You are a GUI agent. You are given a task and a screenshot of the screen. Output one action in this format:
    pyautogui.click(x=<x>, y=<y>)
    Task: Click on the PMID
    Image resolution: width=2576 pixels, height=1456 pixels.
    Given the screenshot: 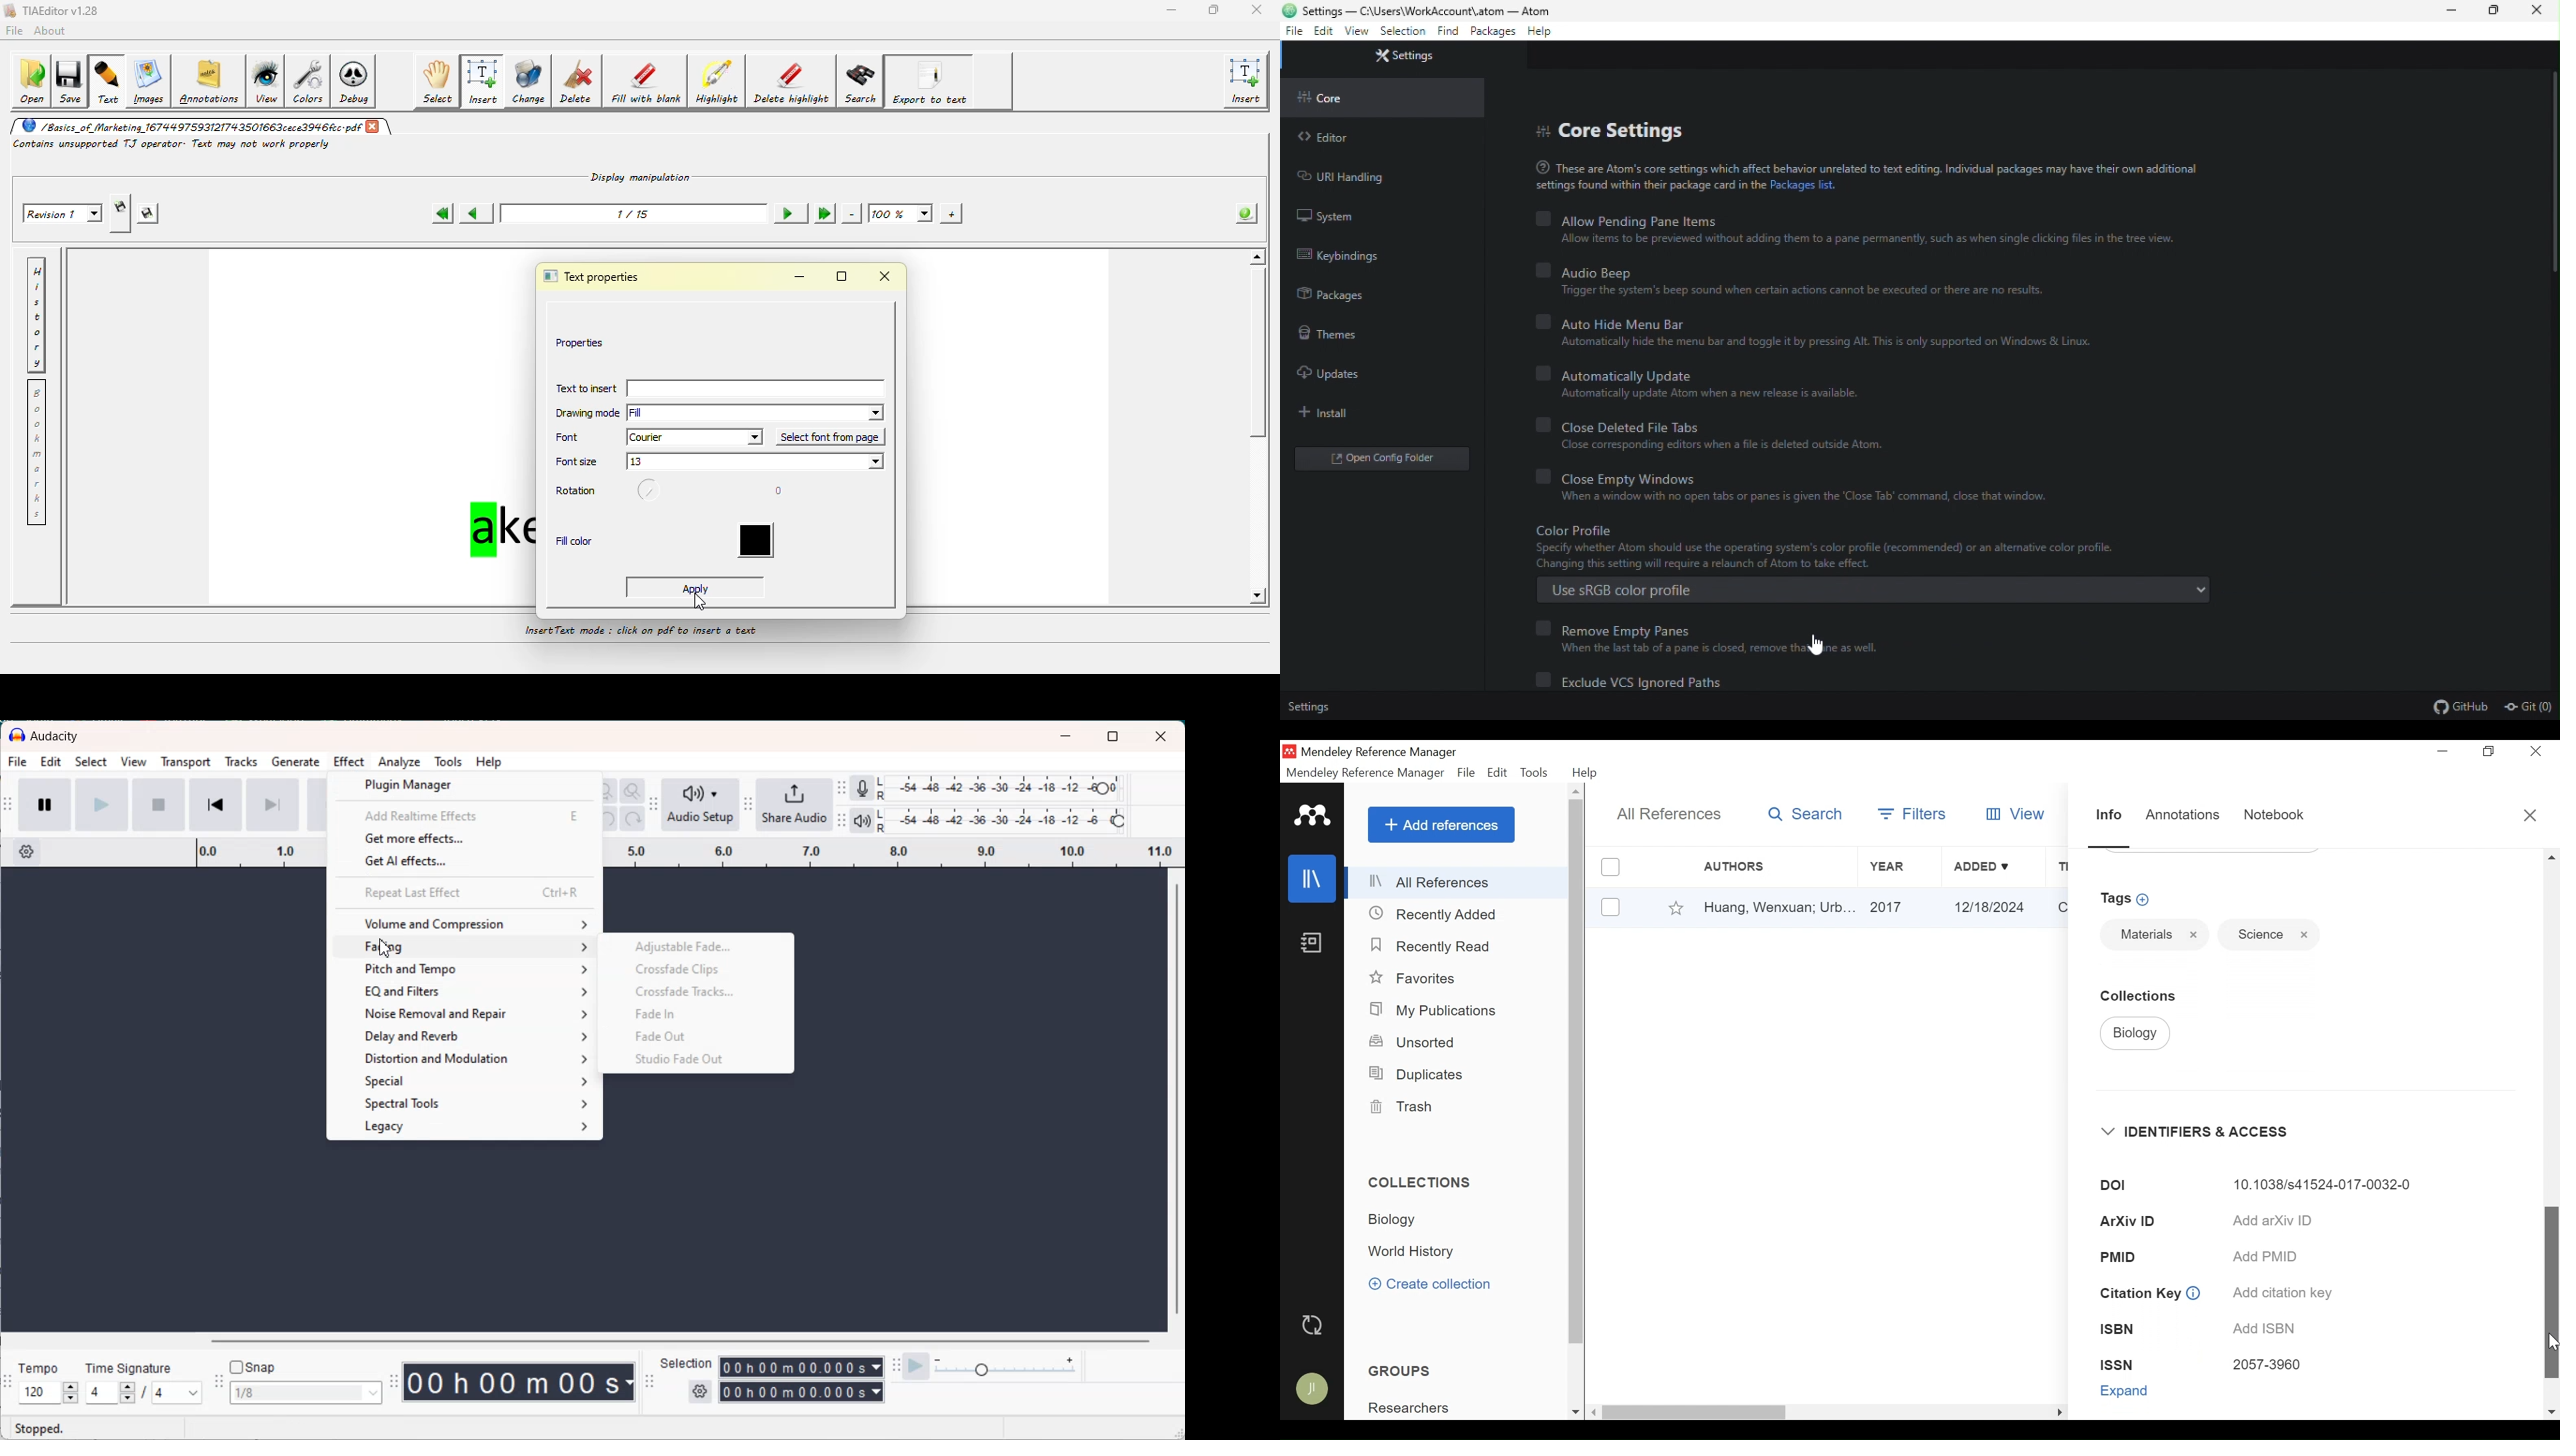 What is the action you would take?
    pyautogui.click(x=2119, y=1256)
    